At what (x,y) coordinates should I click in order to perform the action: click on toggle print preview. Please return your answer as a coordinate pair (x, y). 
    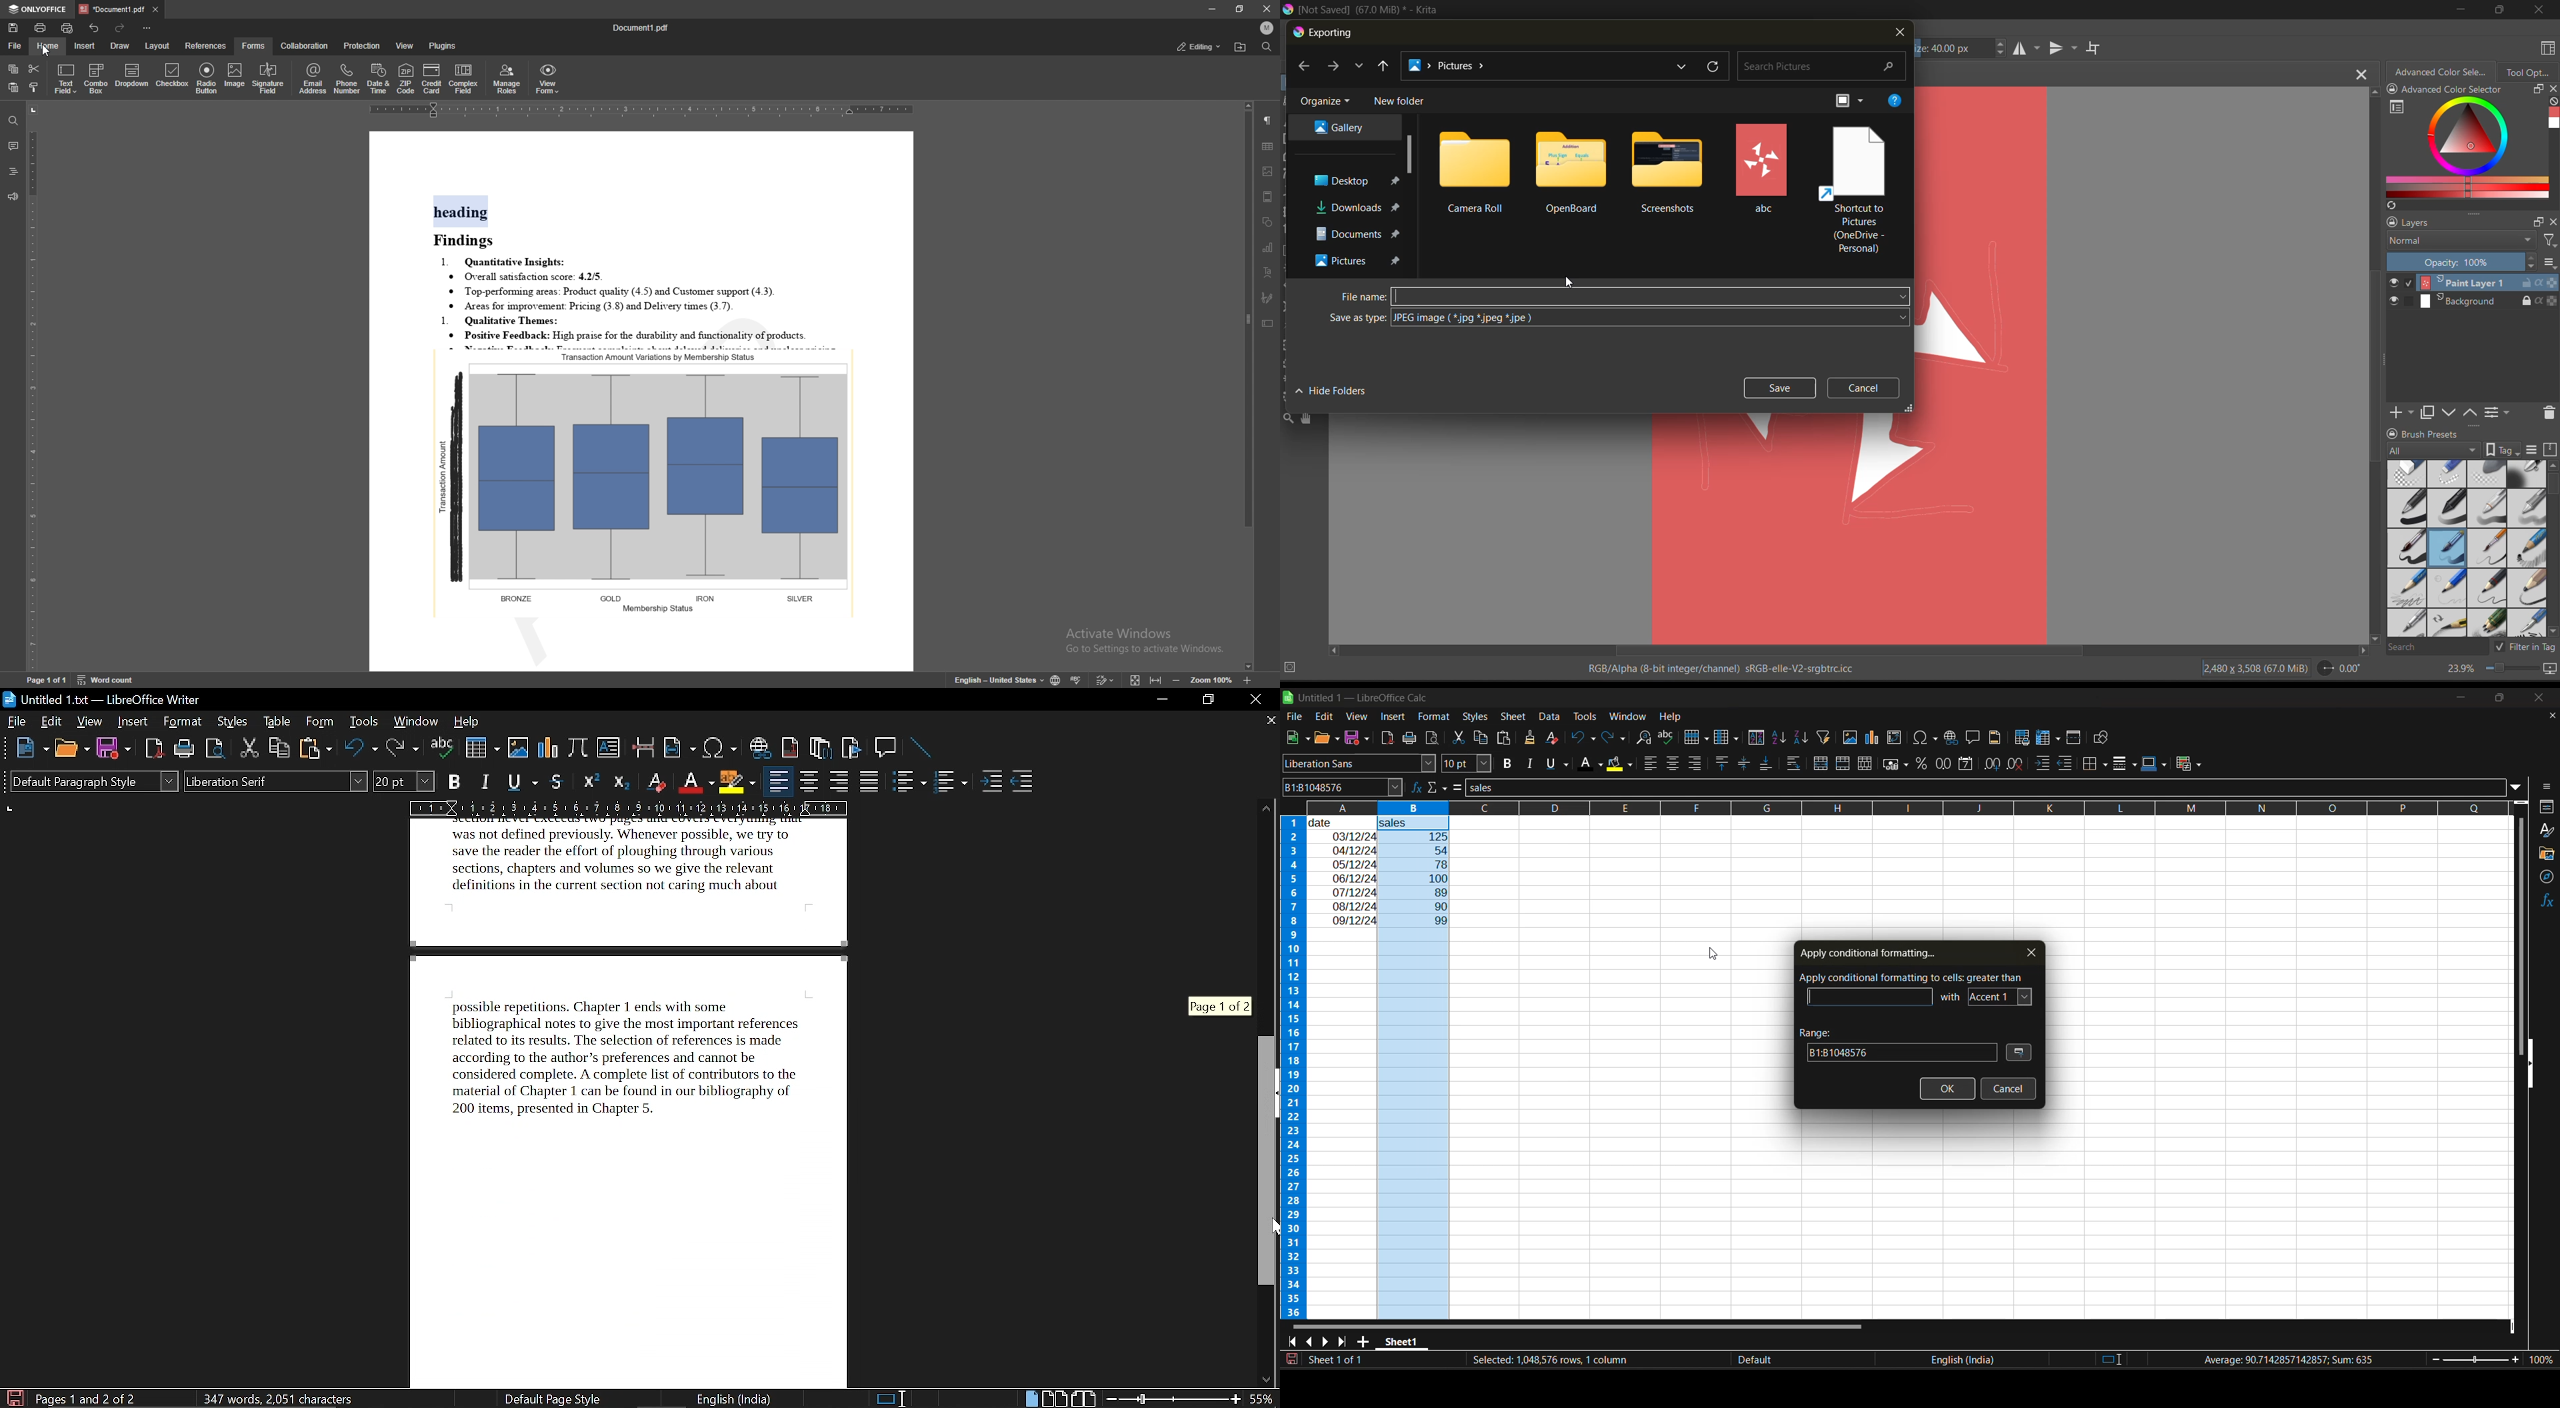
    Looking at the image, I should click on (1432, 736).